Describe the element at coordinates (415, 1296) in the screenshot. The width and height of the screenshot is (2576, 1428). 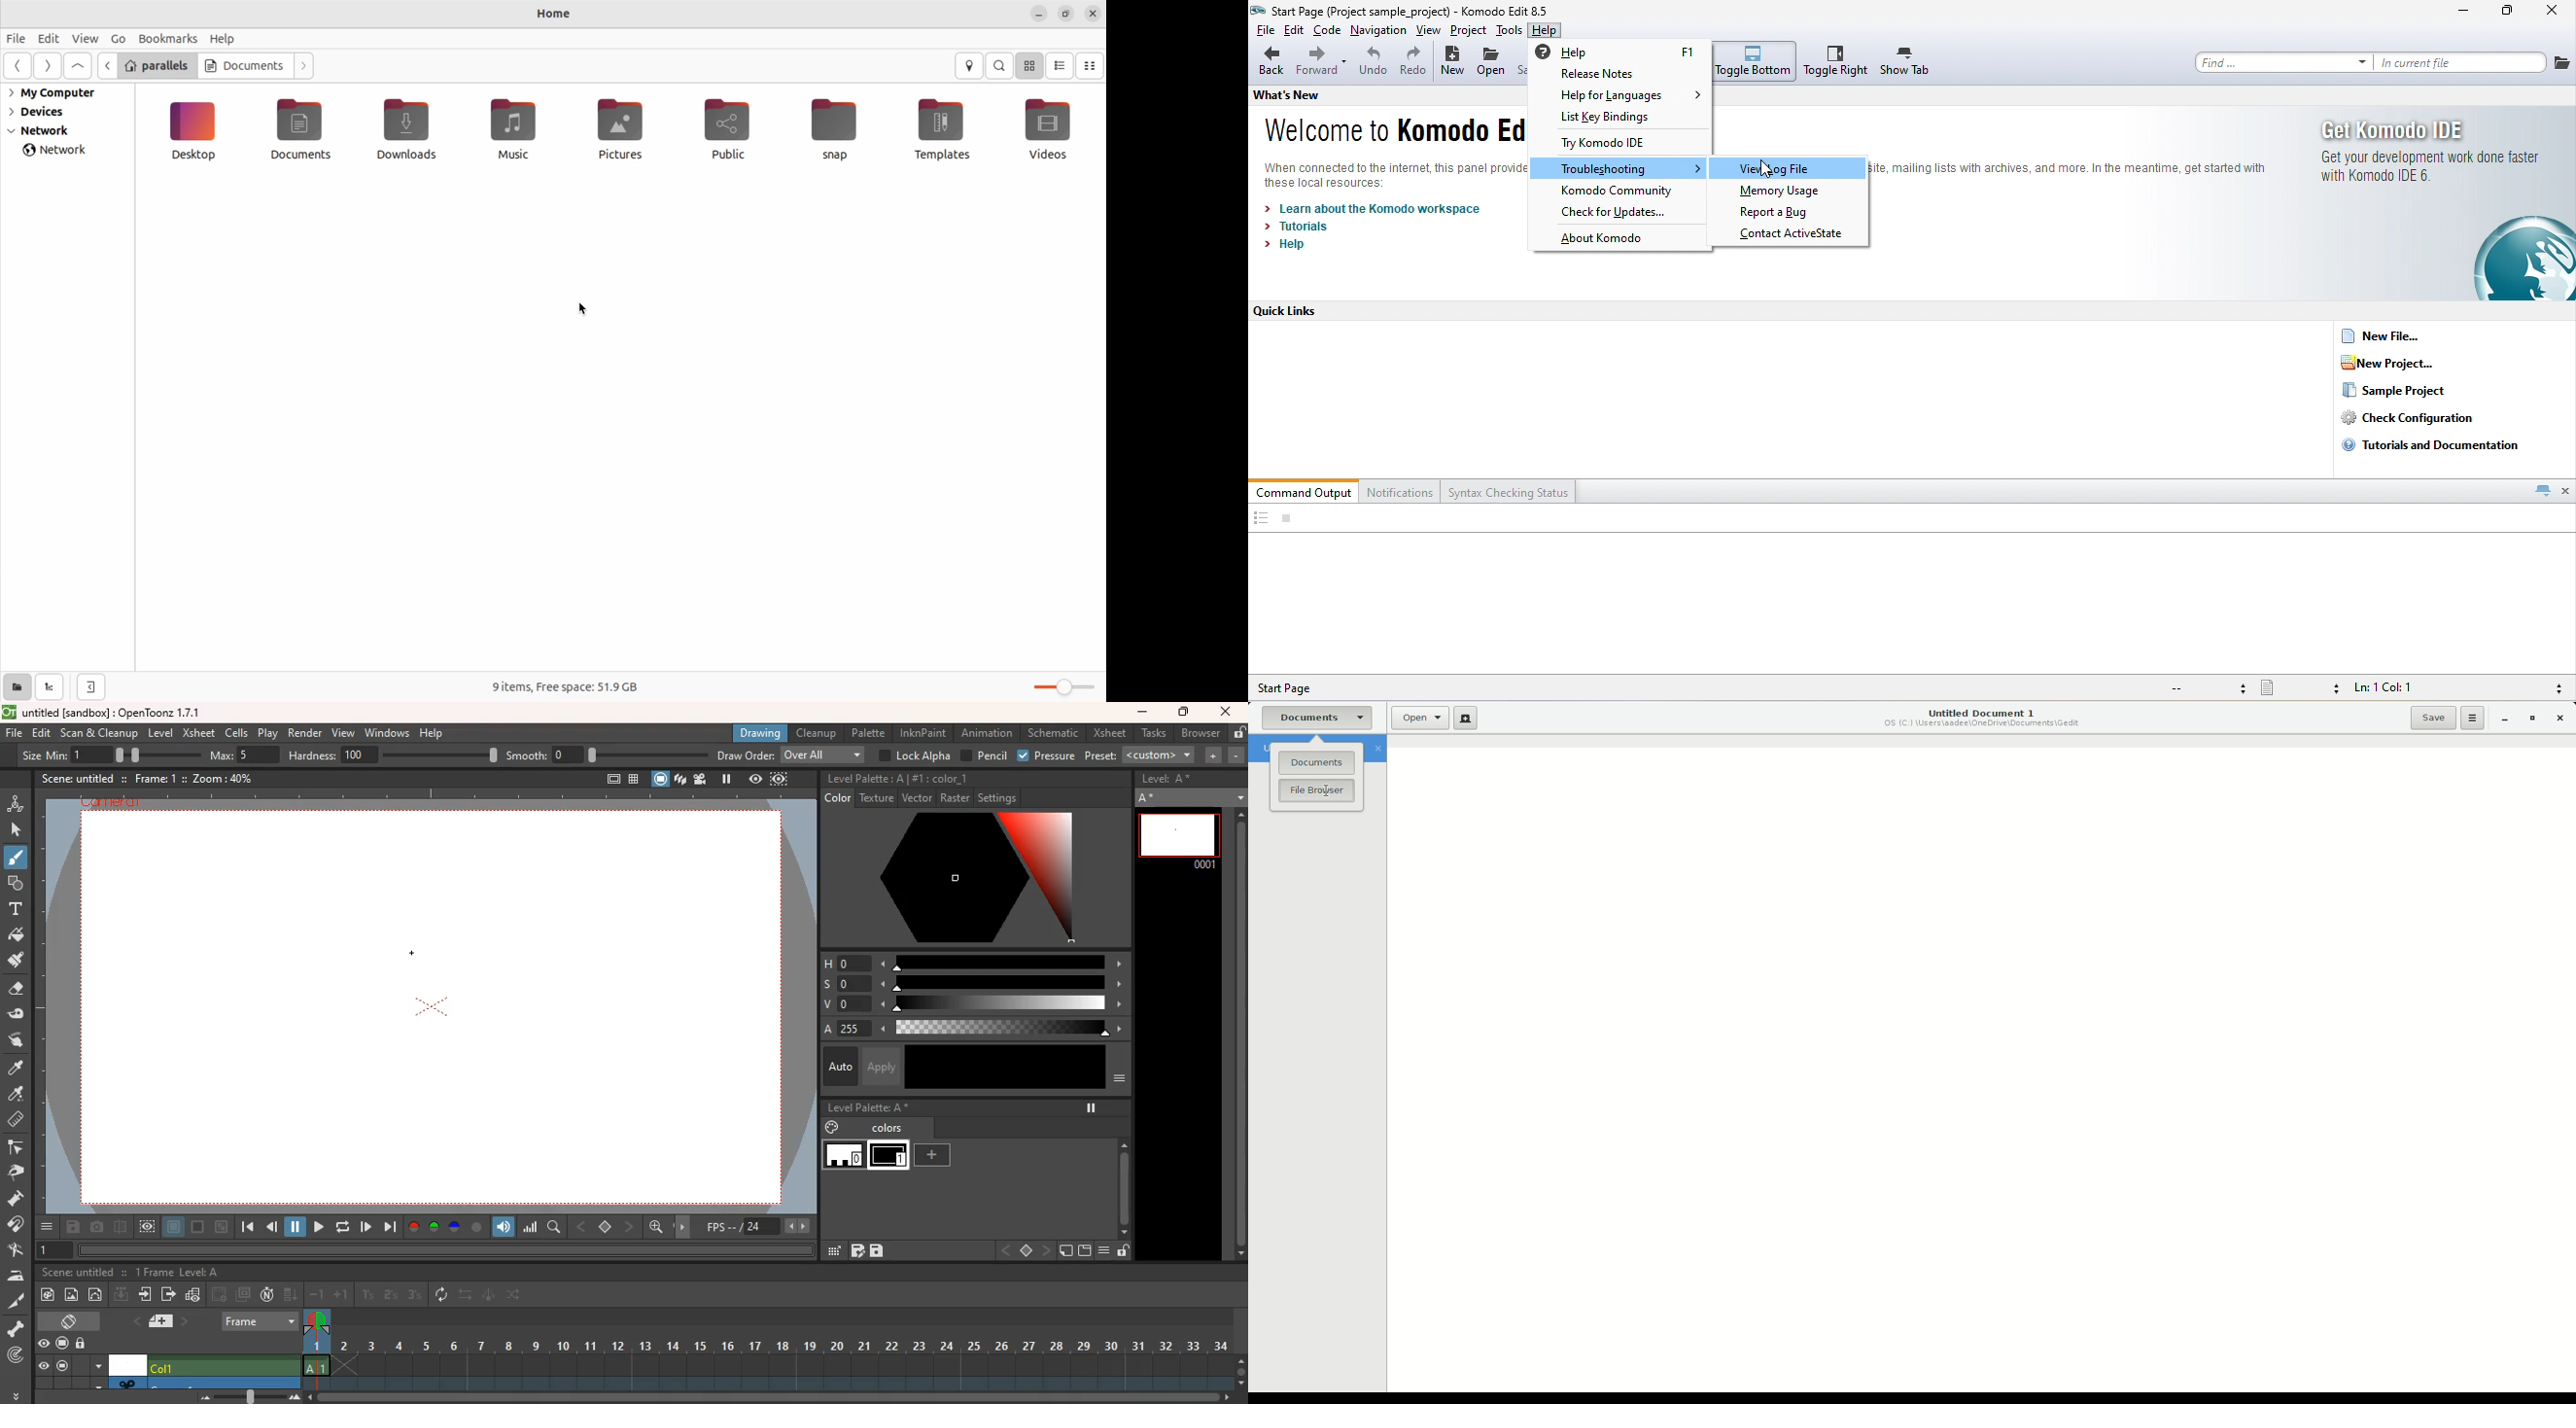
I see `3` at that location.